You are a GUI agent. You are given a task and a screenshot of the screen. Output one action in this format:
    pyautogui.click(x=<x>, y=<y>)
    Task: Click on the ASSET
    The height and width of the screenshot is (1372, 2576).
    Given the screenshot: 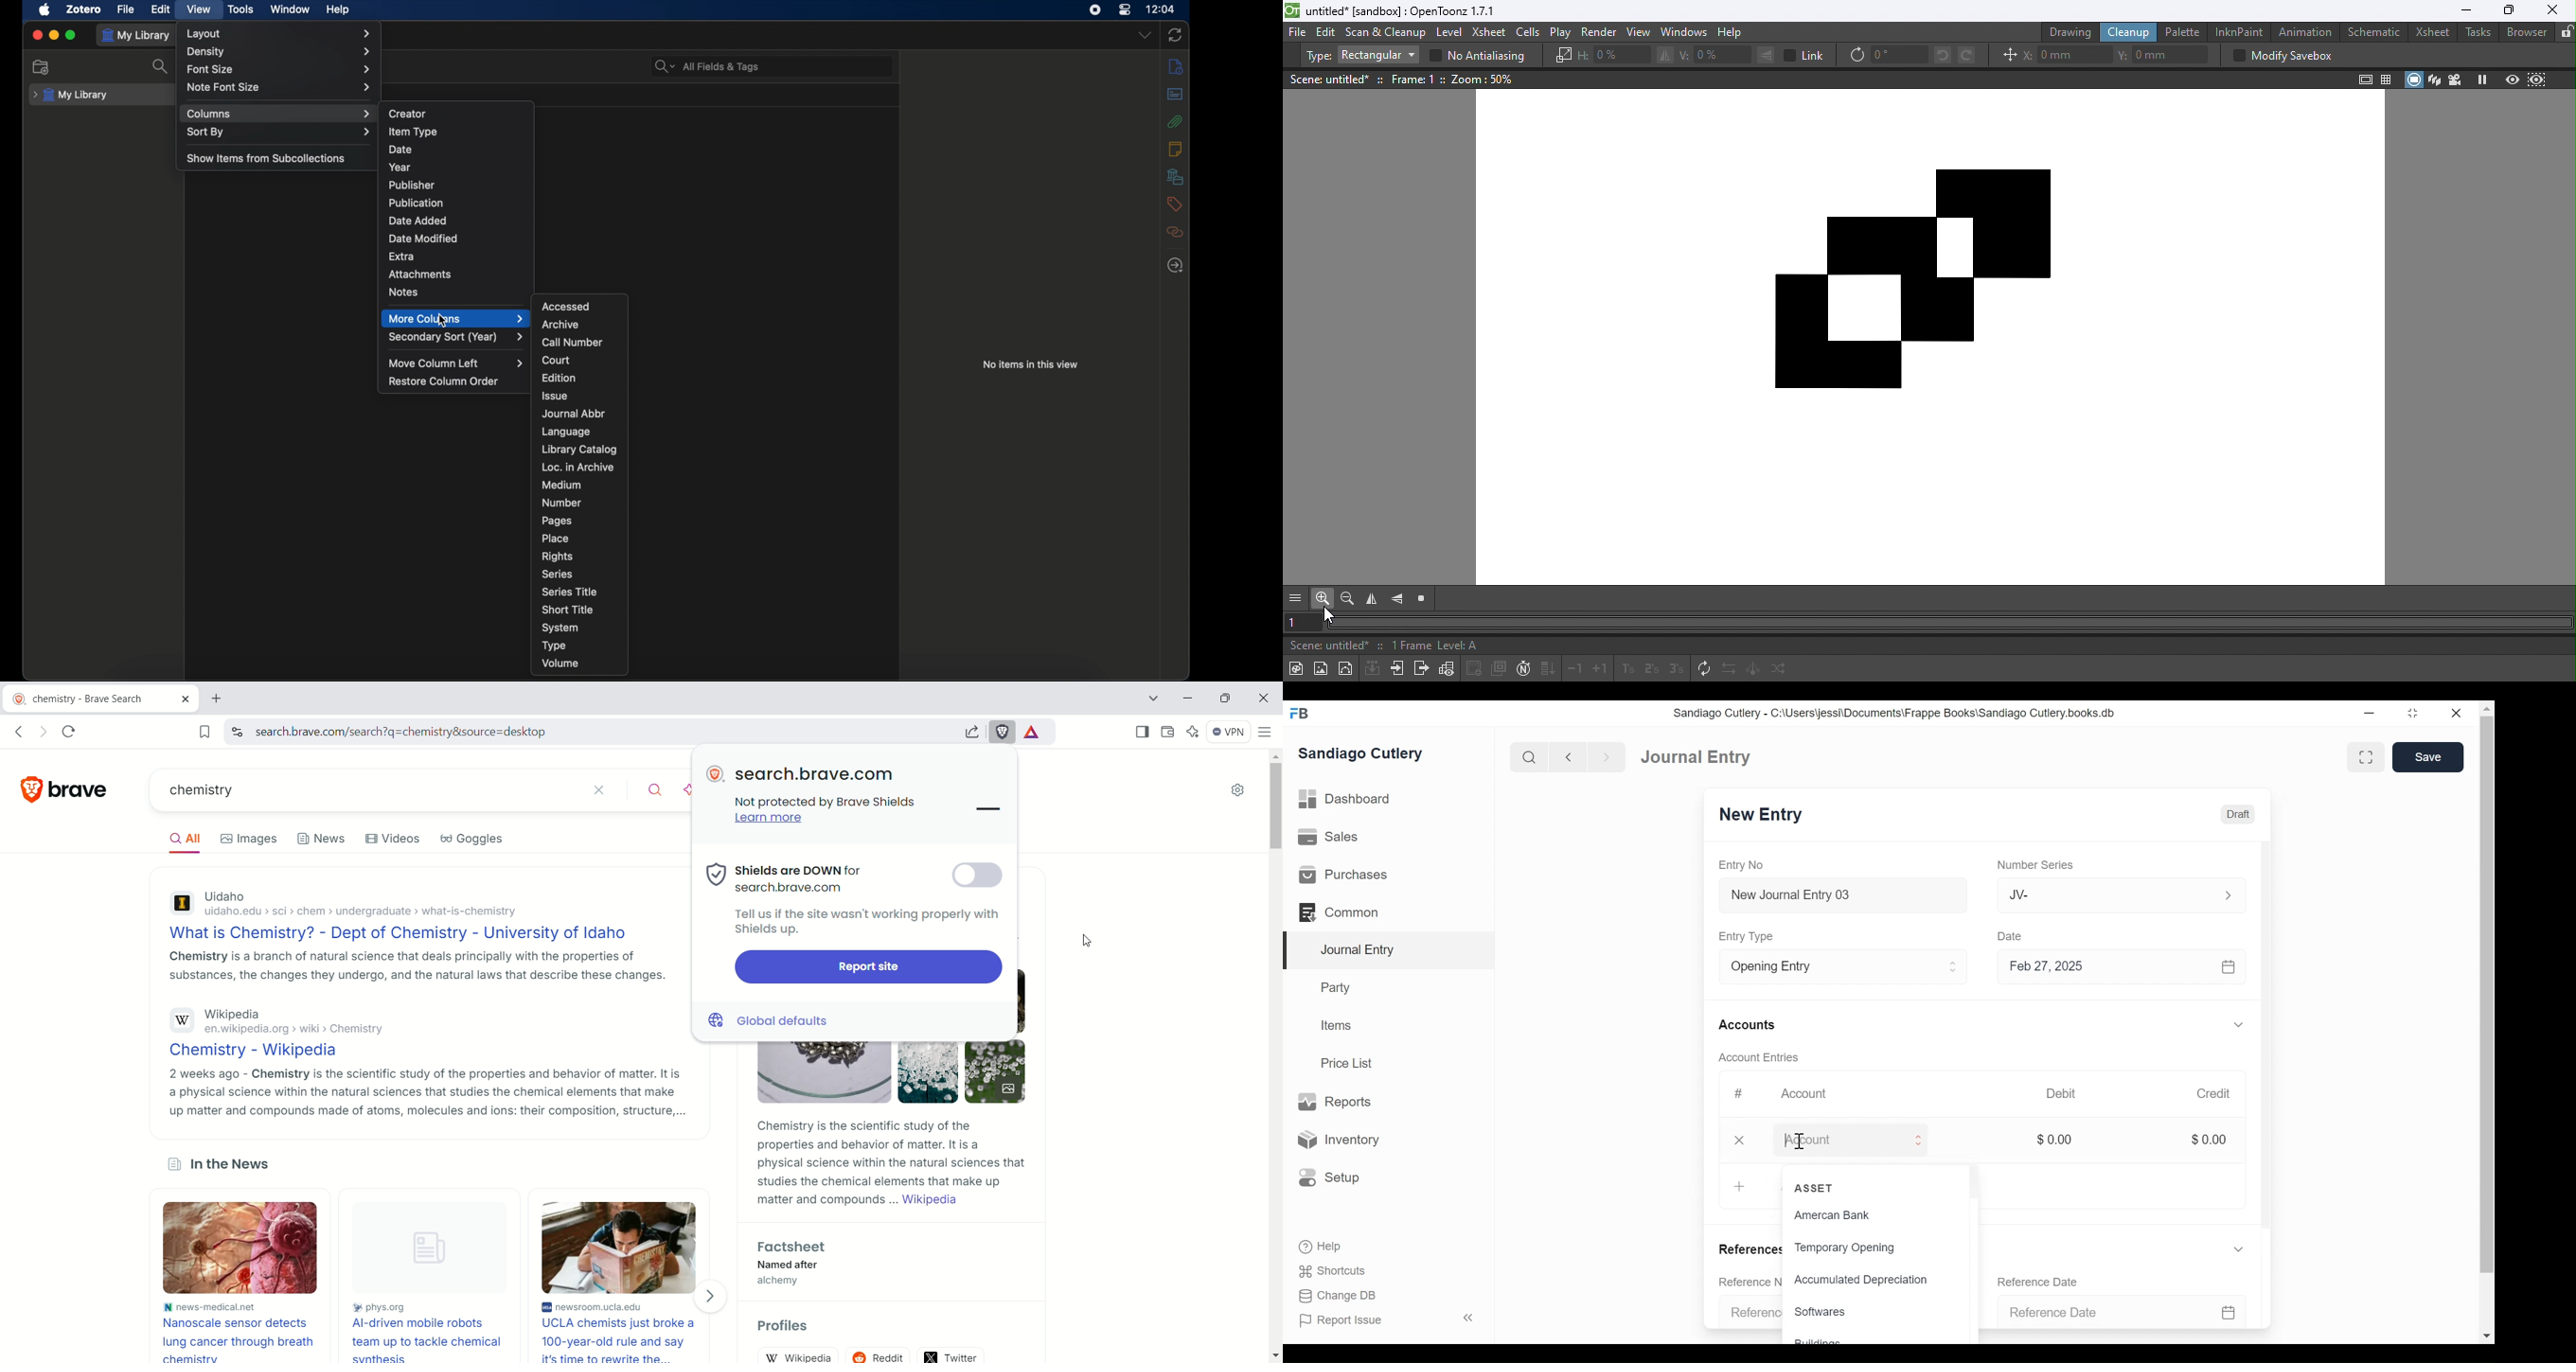 What is the action you would take?
    pyautogui.click(x=1817, y=1189)
    